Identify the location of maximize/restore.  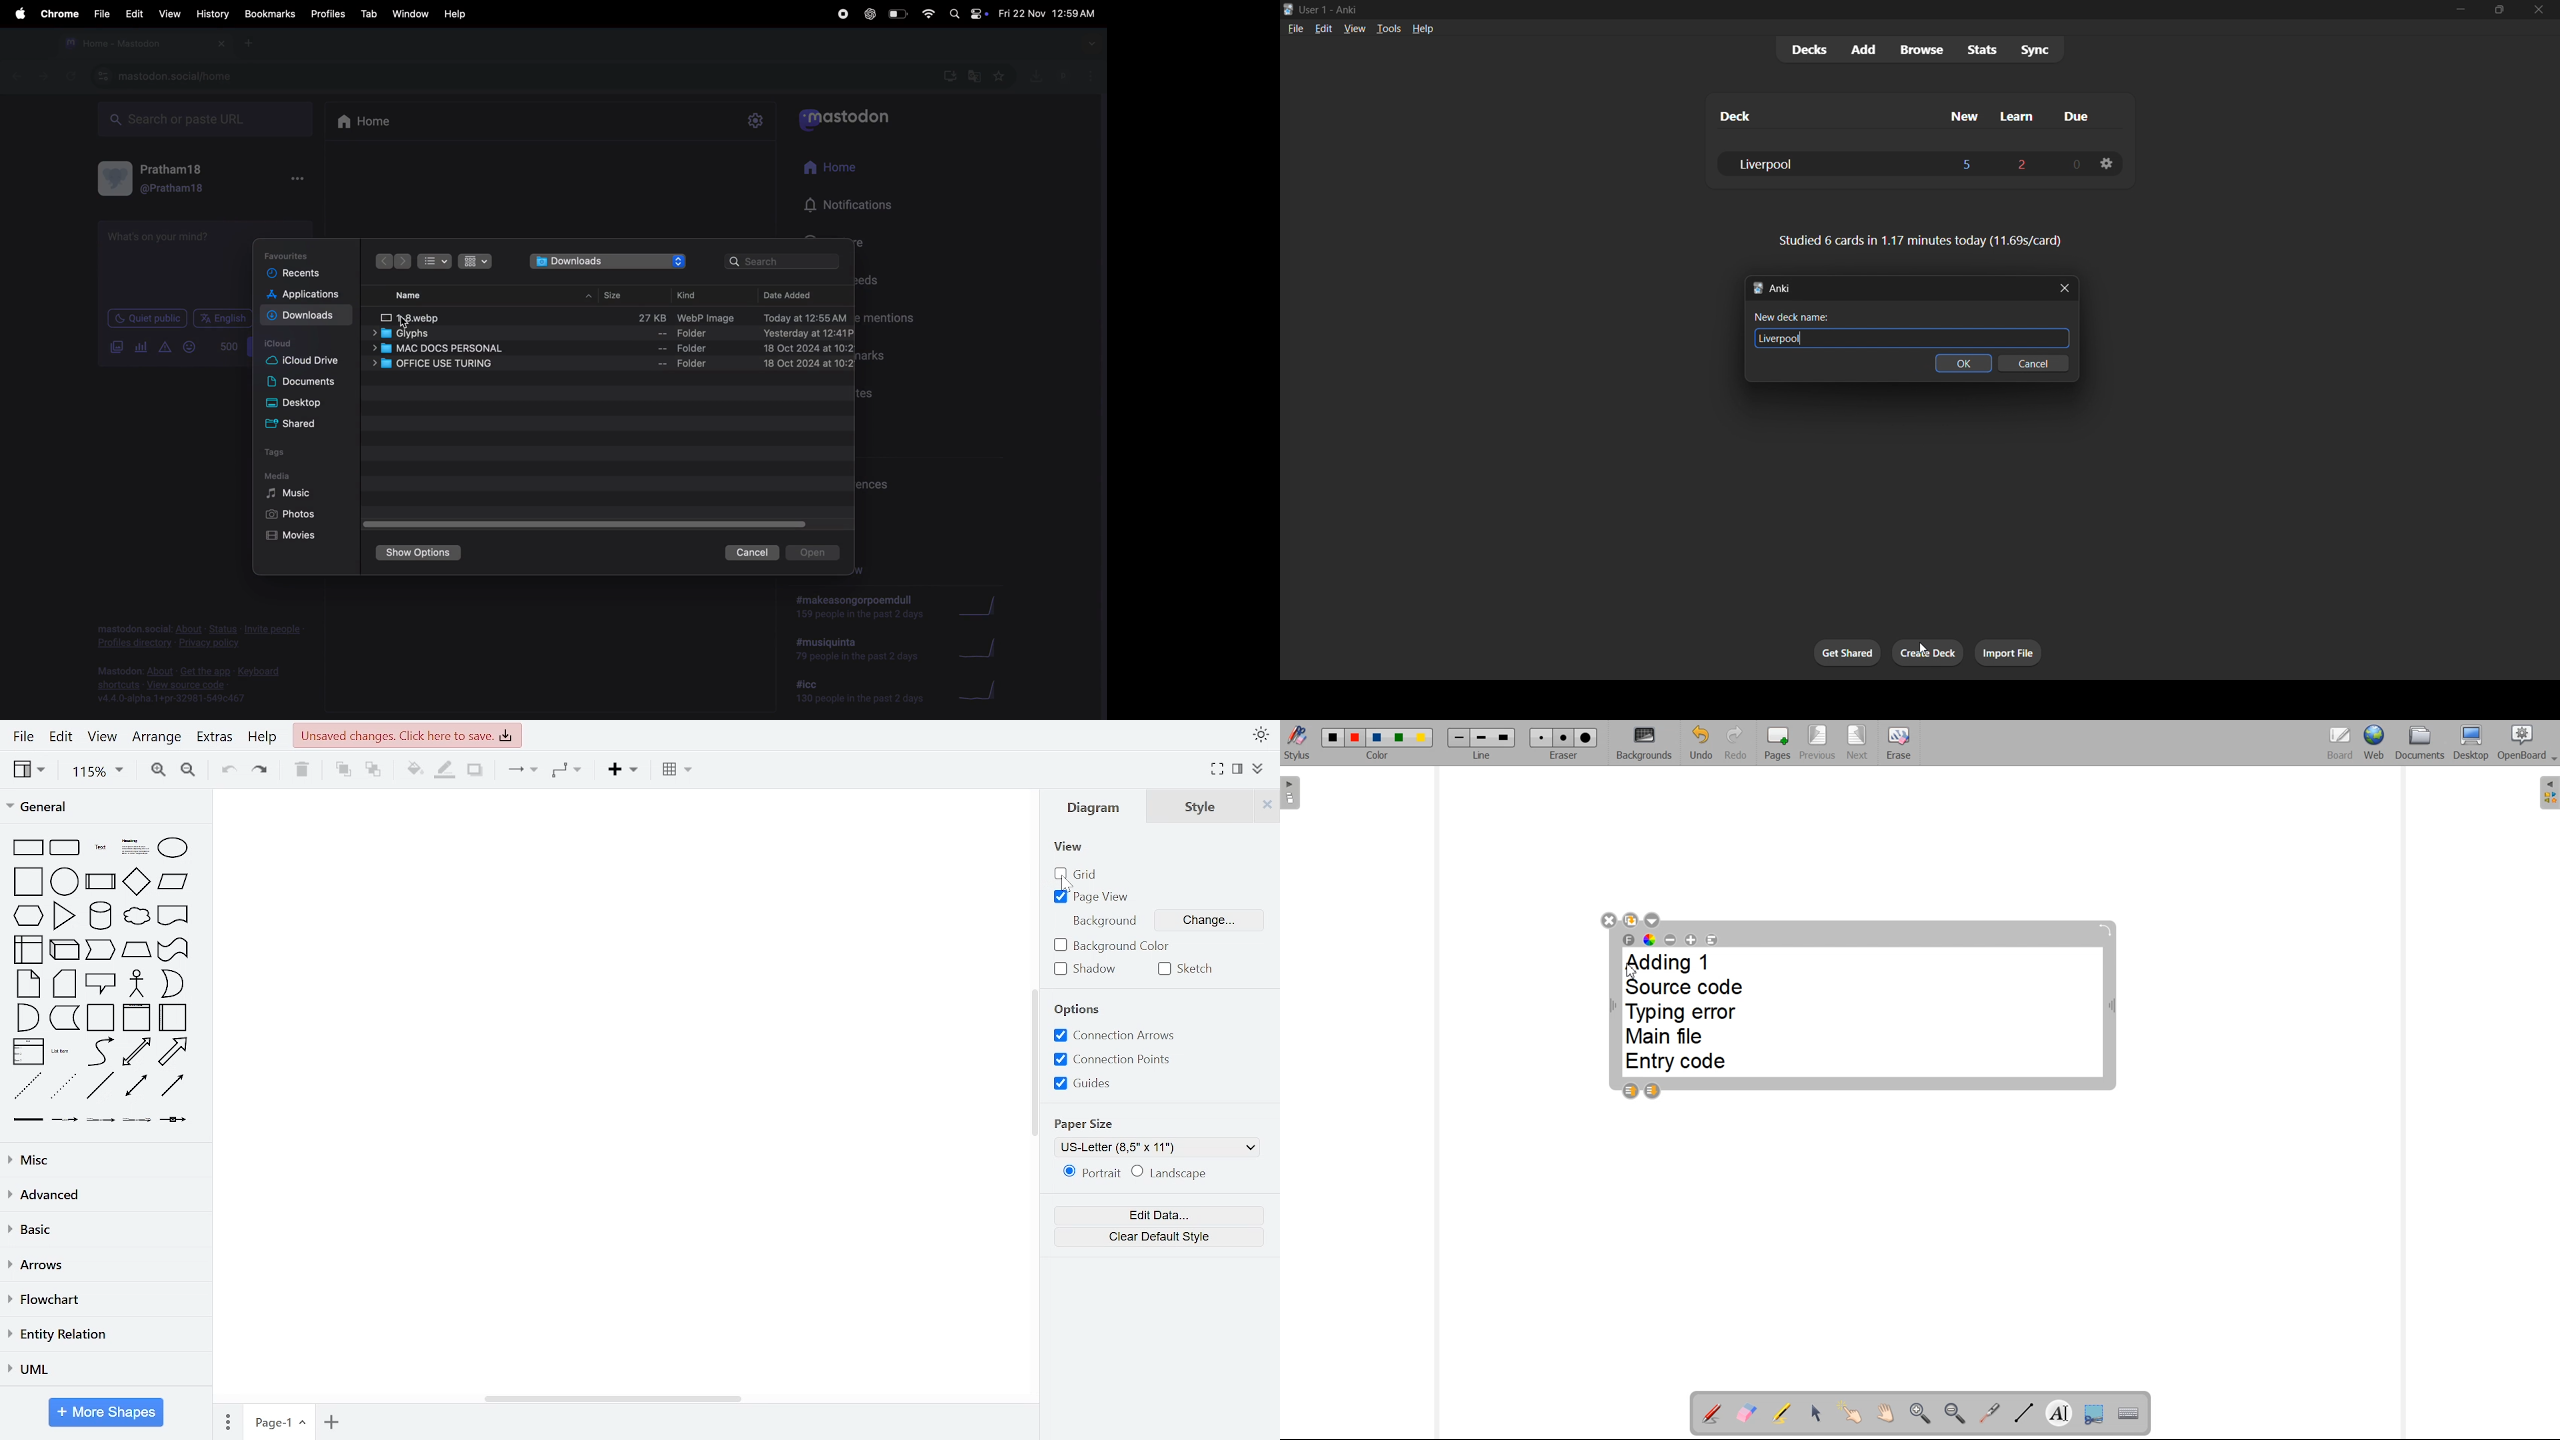
(2493, 11).